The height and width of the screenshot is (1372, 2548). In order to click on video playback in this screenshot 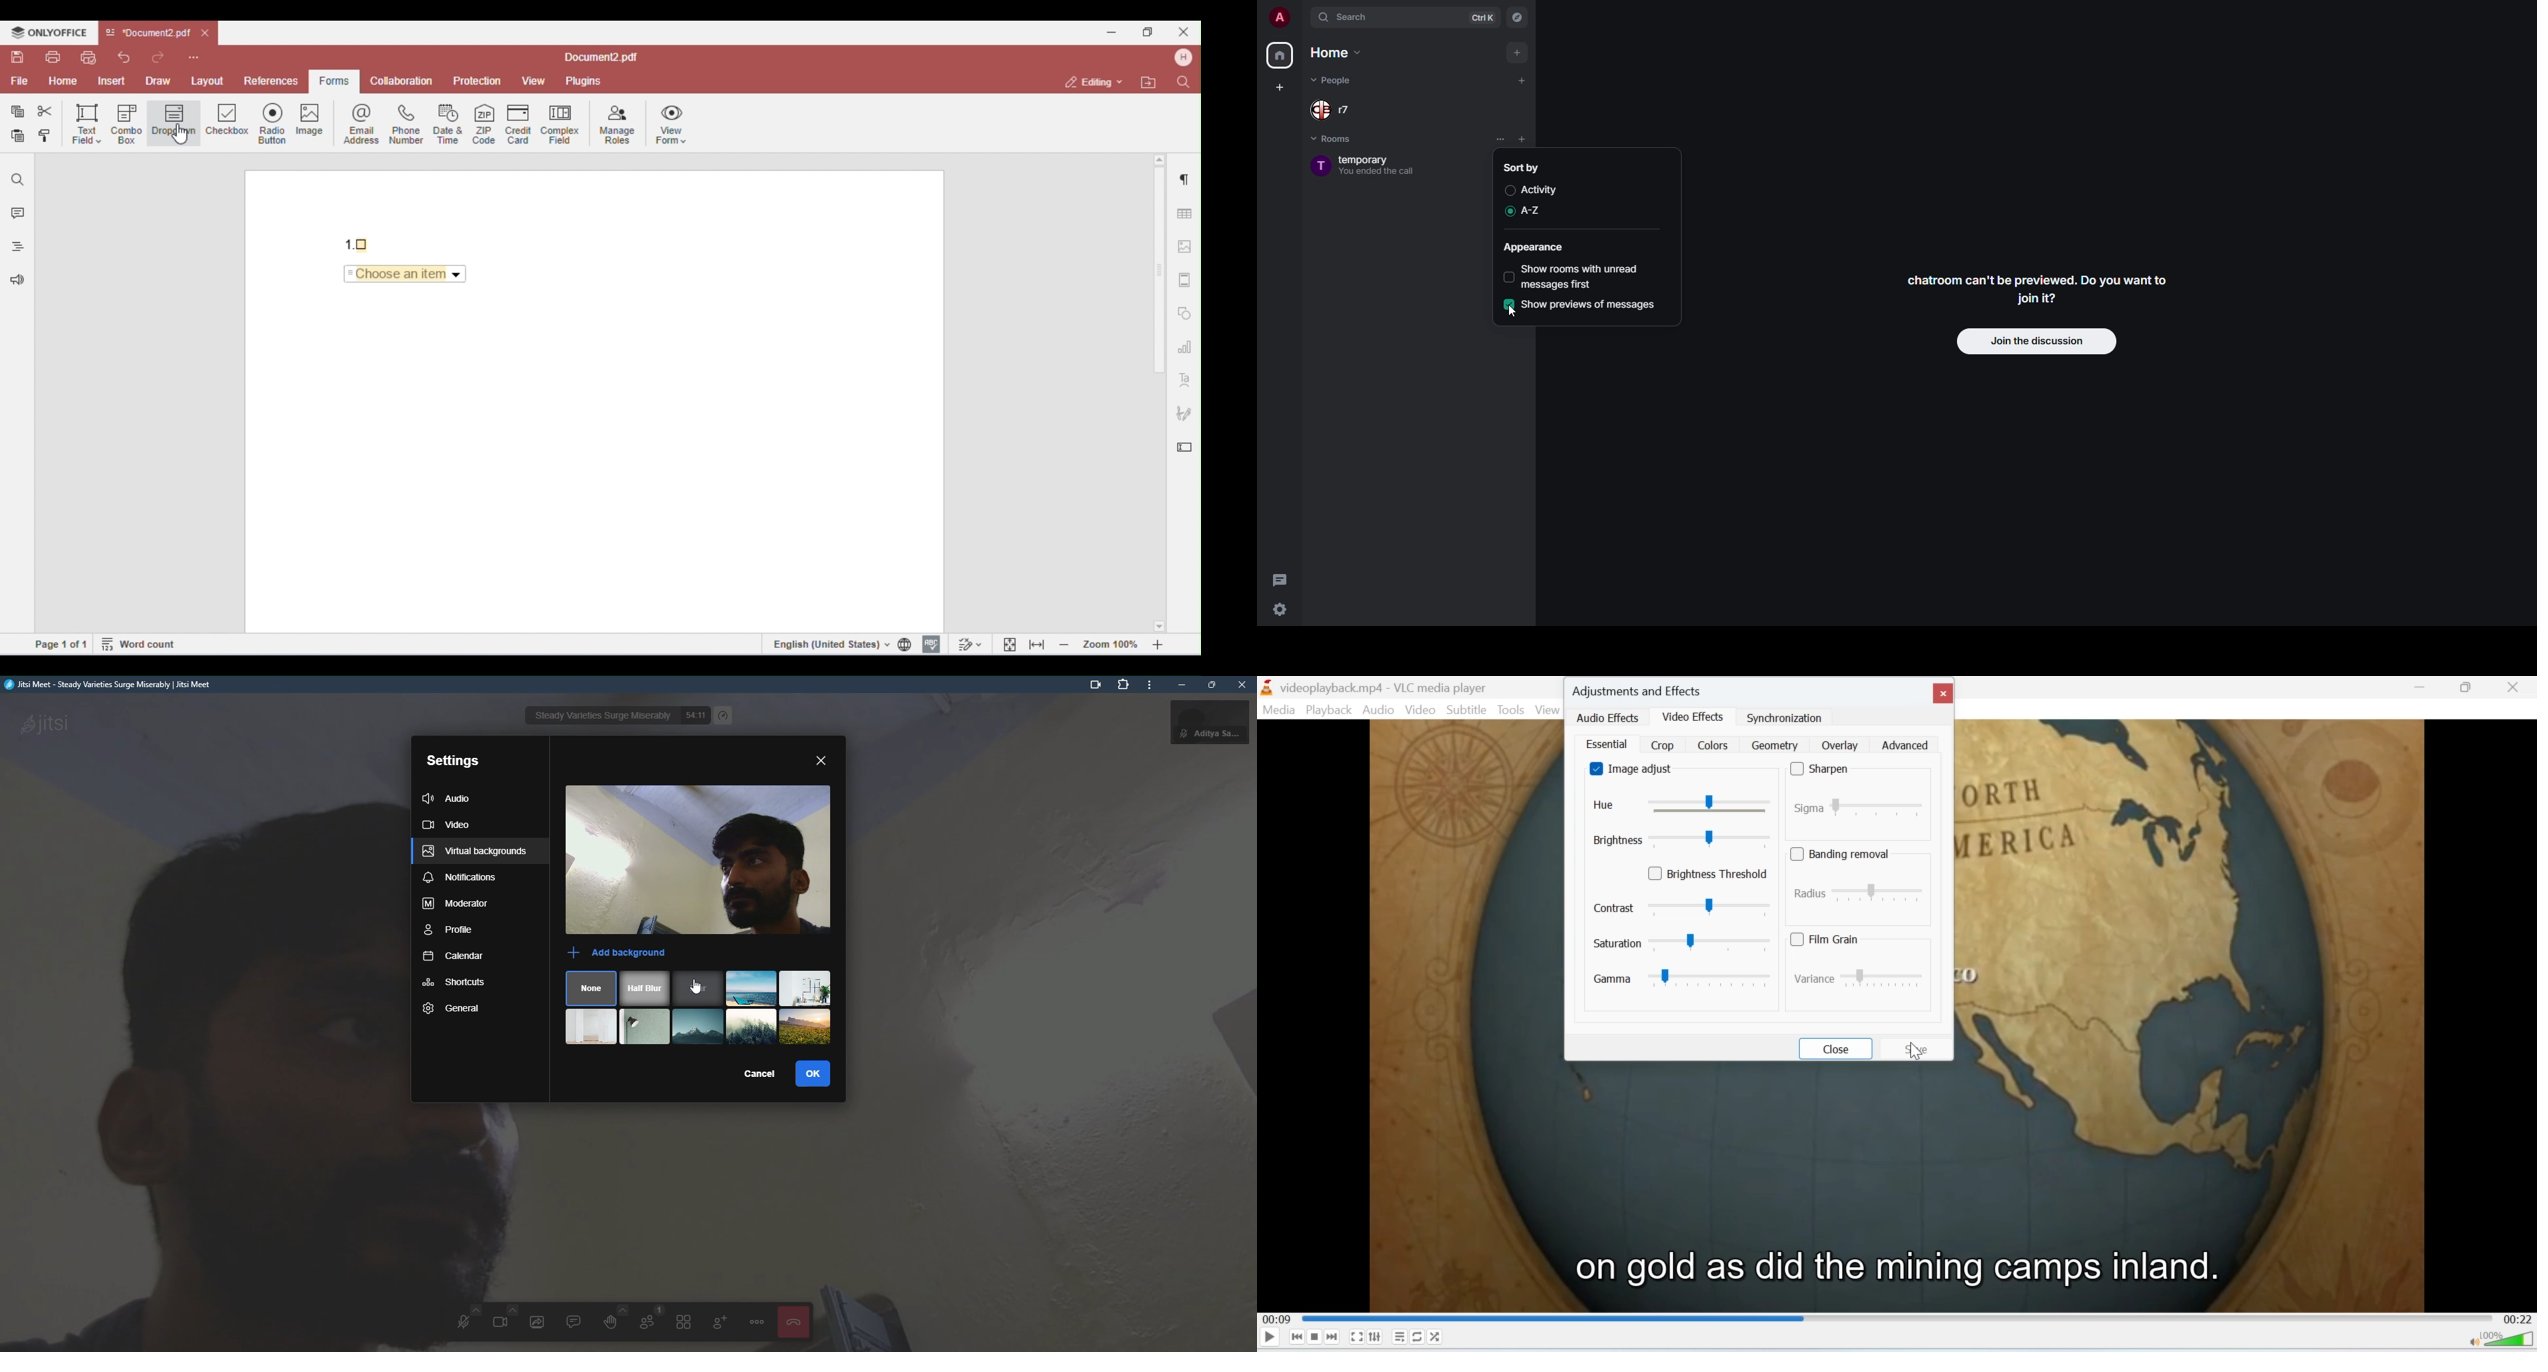, I will do `click(1896, 1186)`.